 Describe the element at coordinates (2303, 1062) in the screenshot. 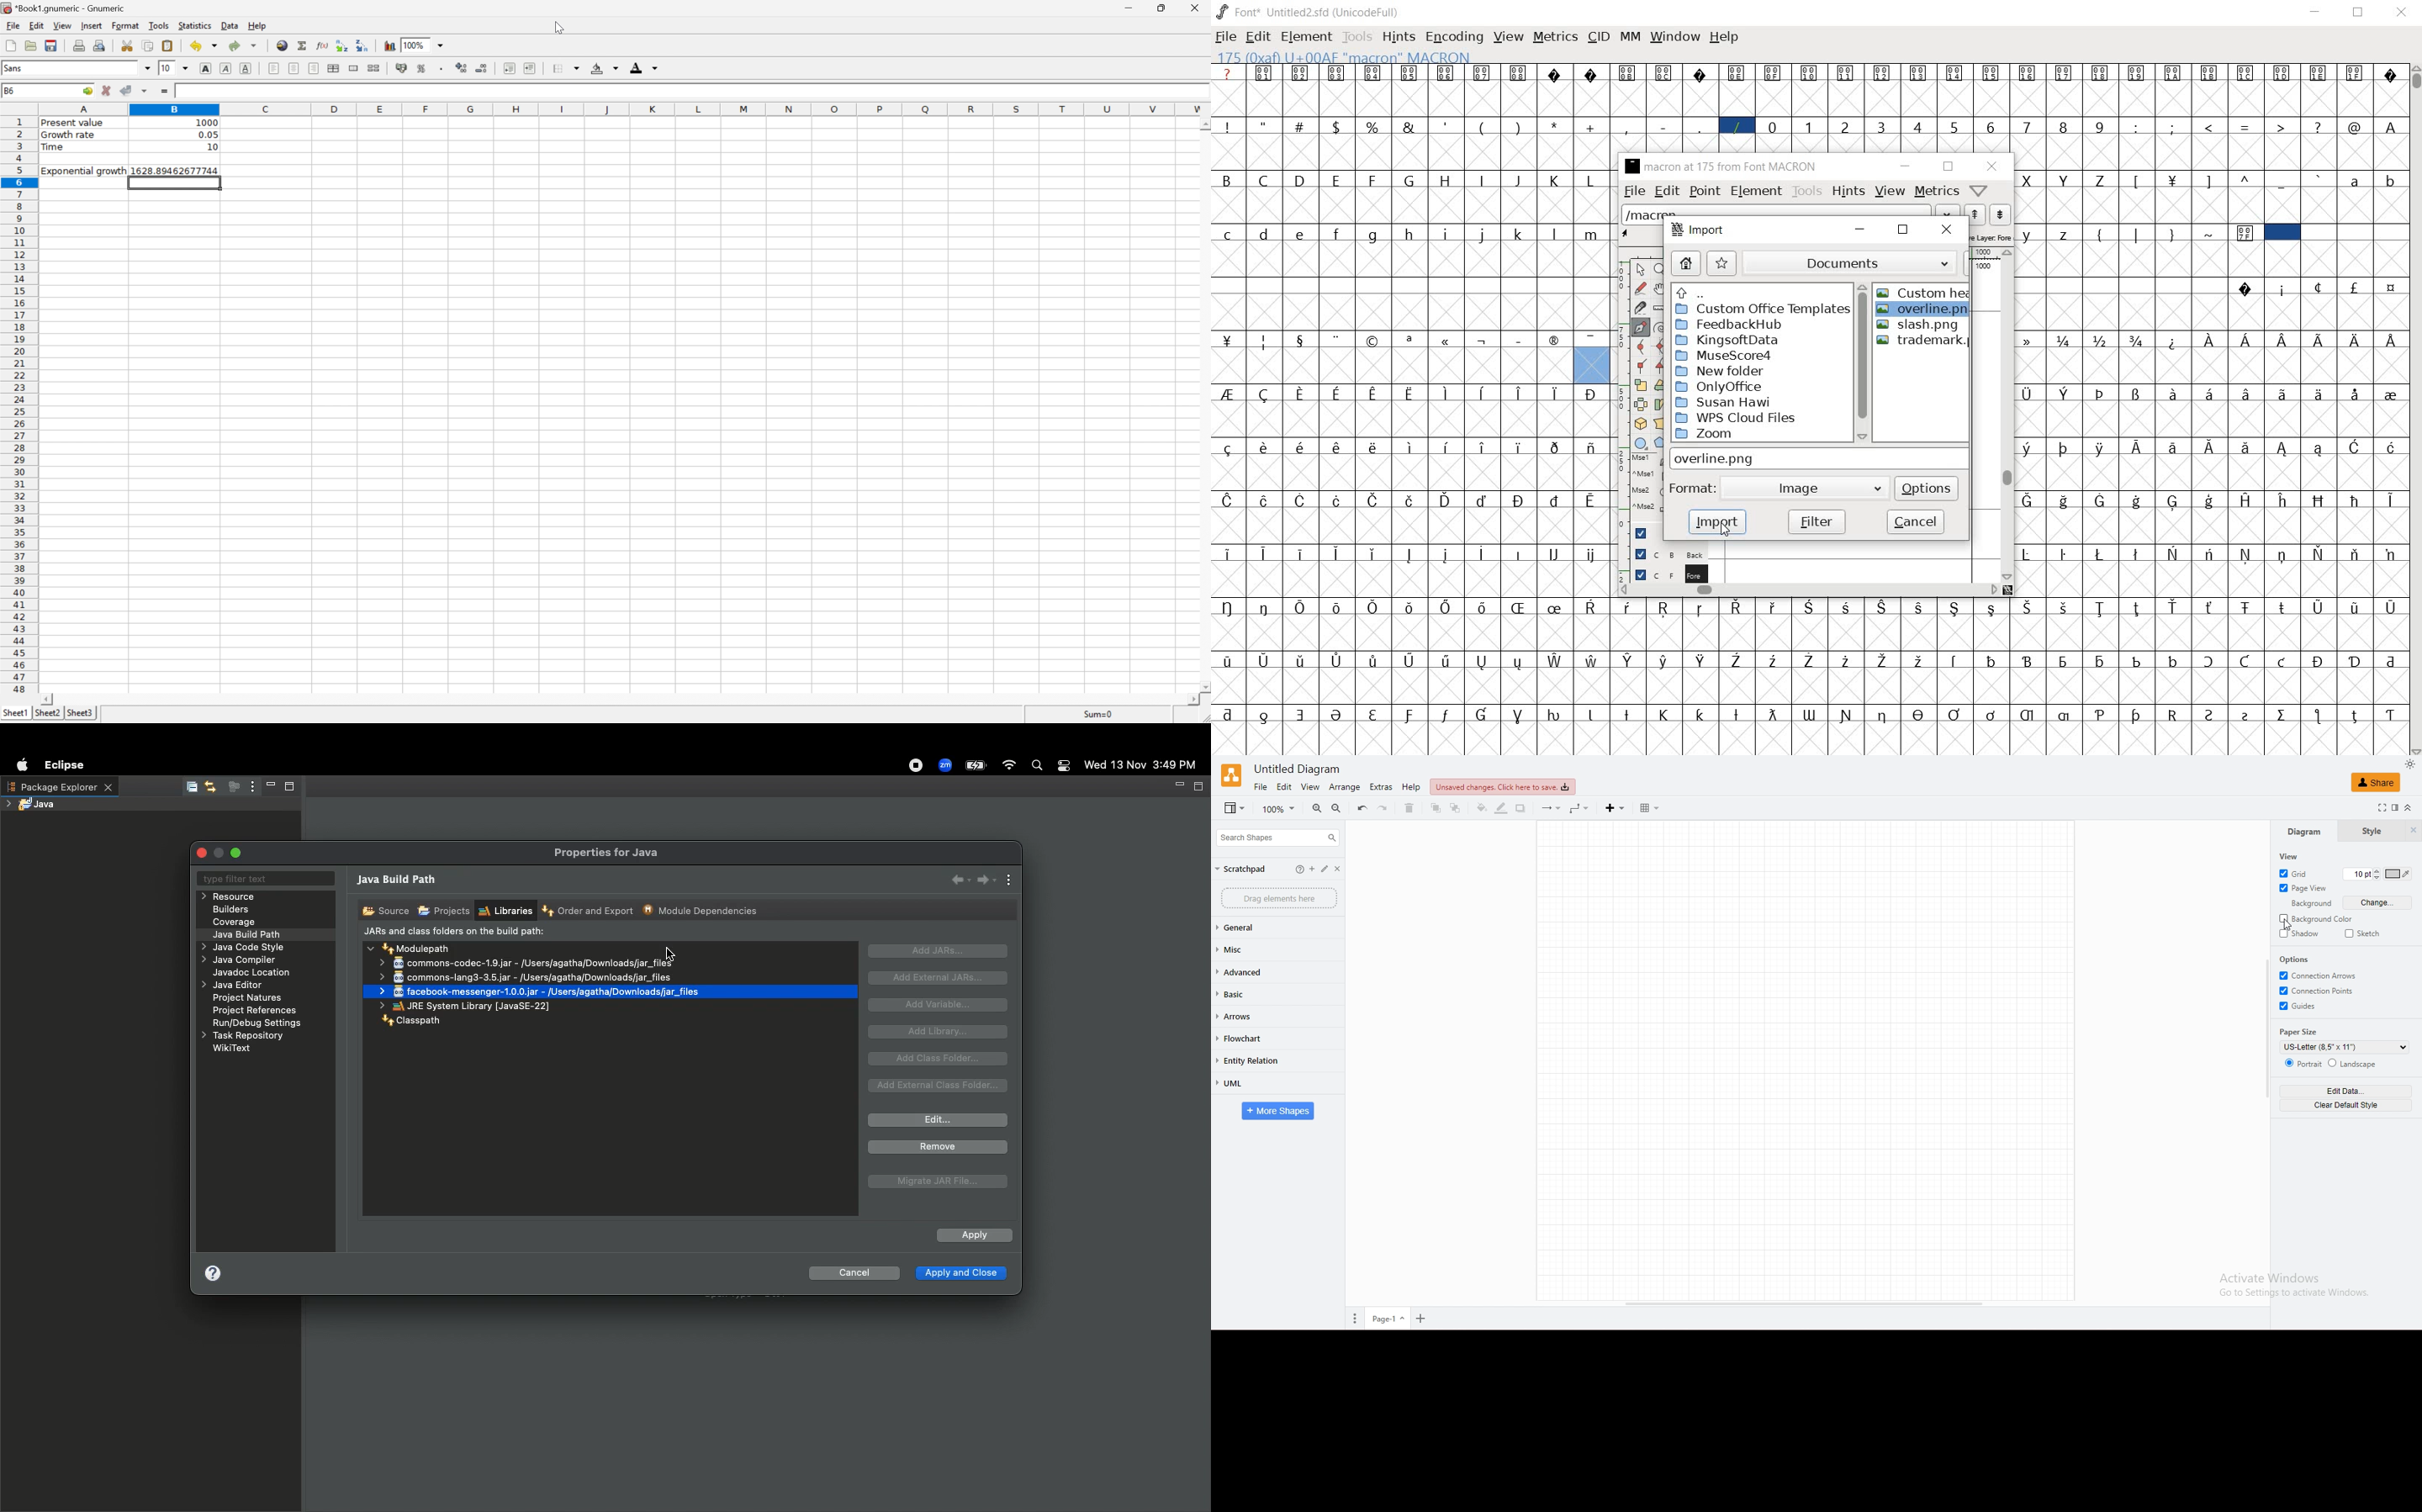

I see `portrait` at that location.